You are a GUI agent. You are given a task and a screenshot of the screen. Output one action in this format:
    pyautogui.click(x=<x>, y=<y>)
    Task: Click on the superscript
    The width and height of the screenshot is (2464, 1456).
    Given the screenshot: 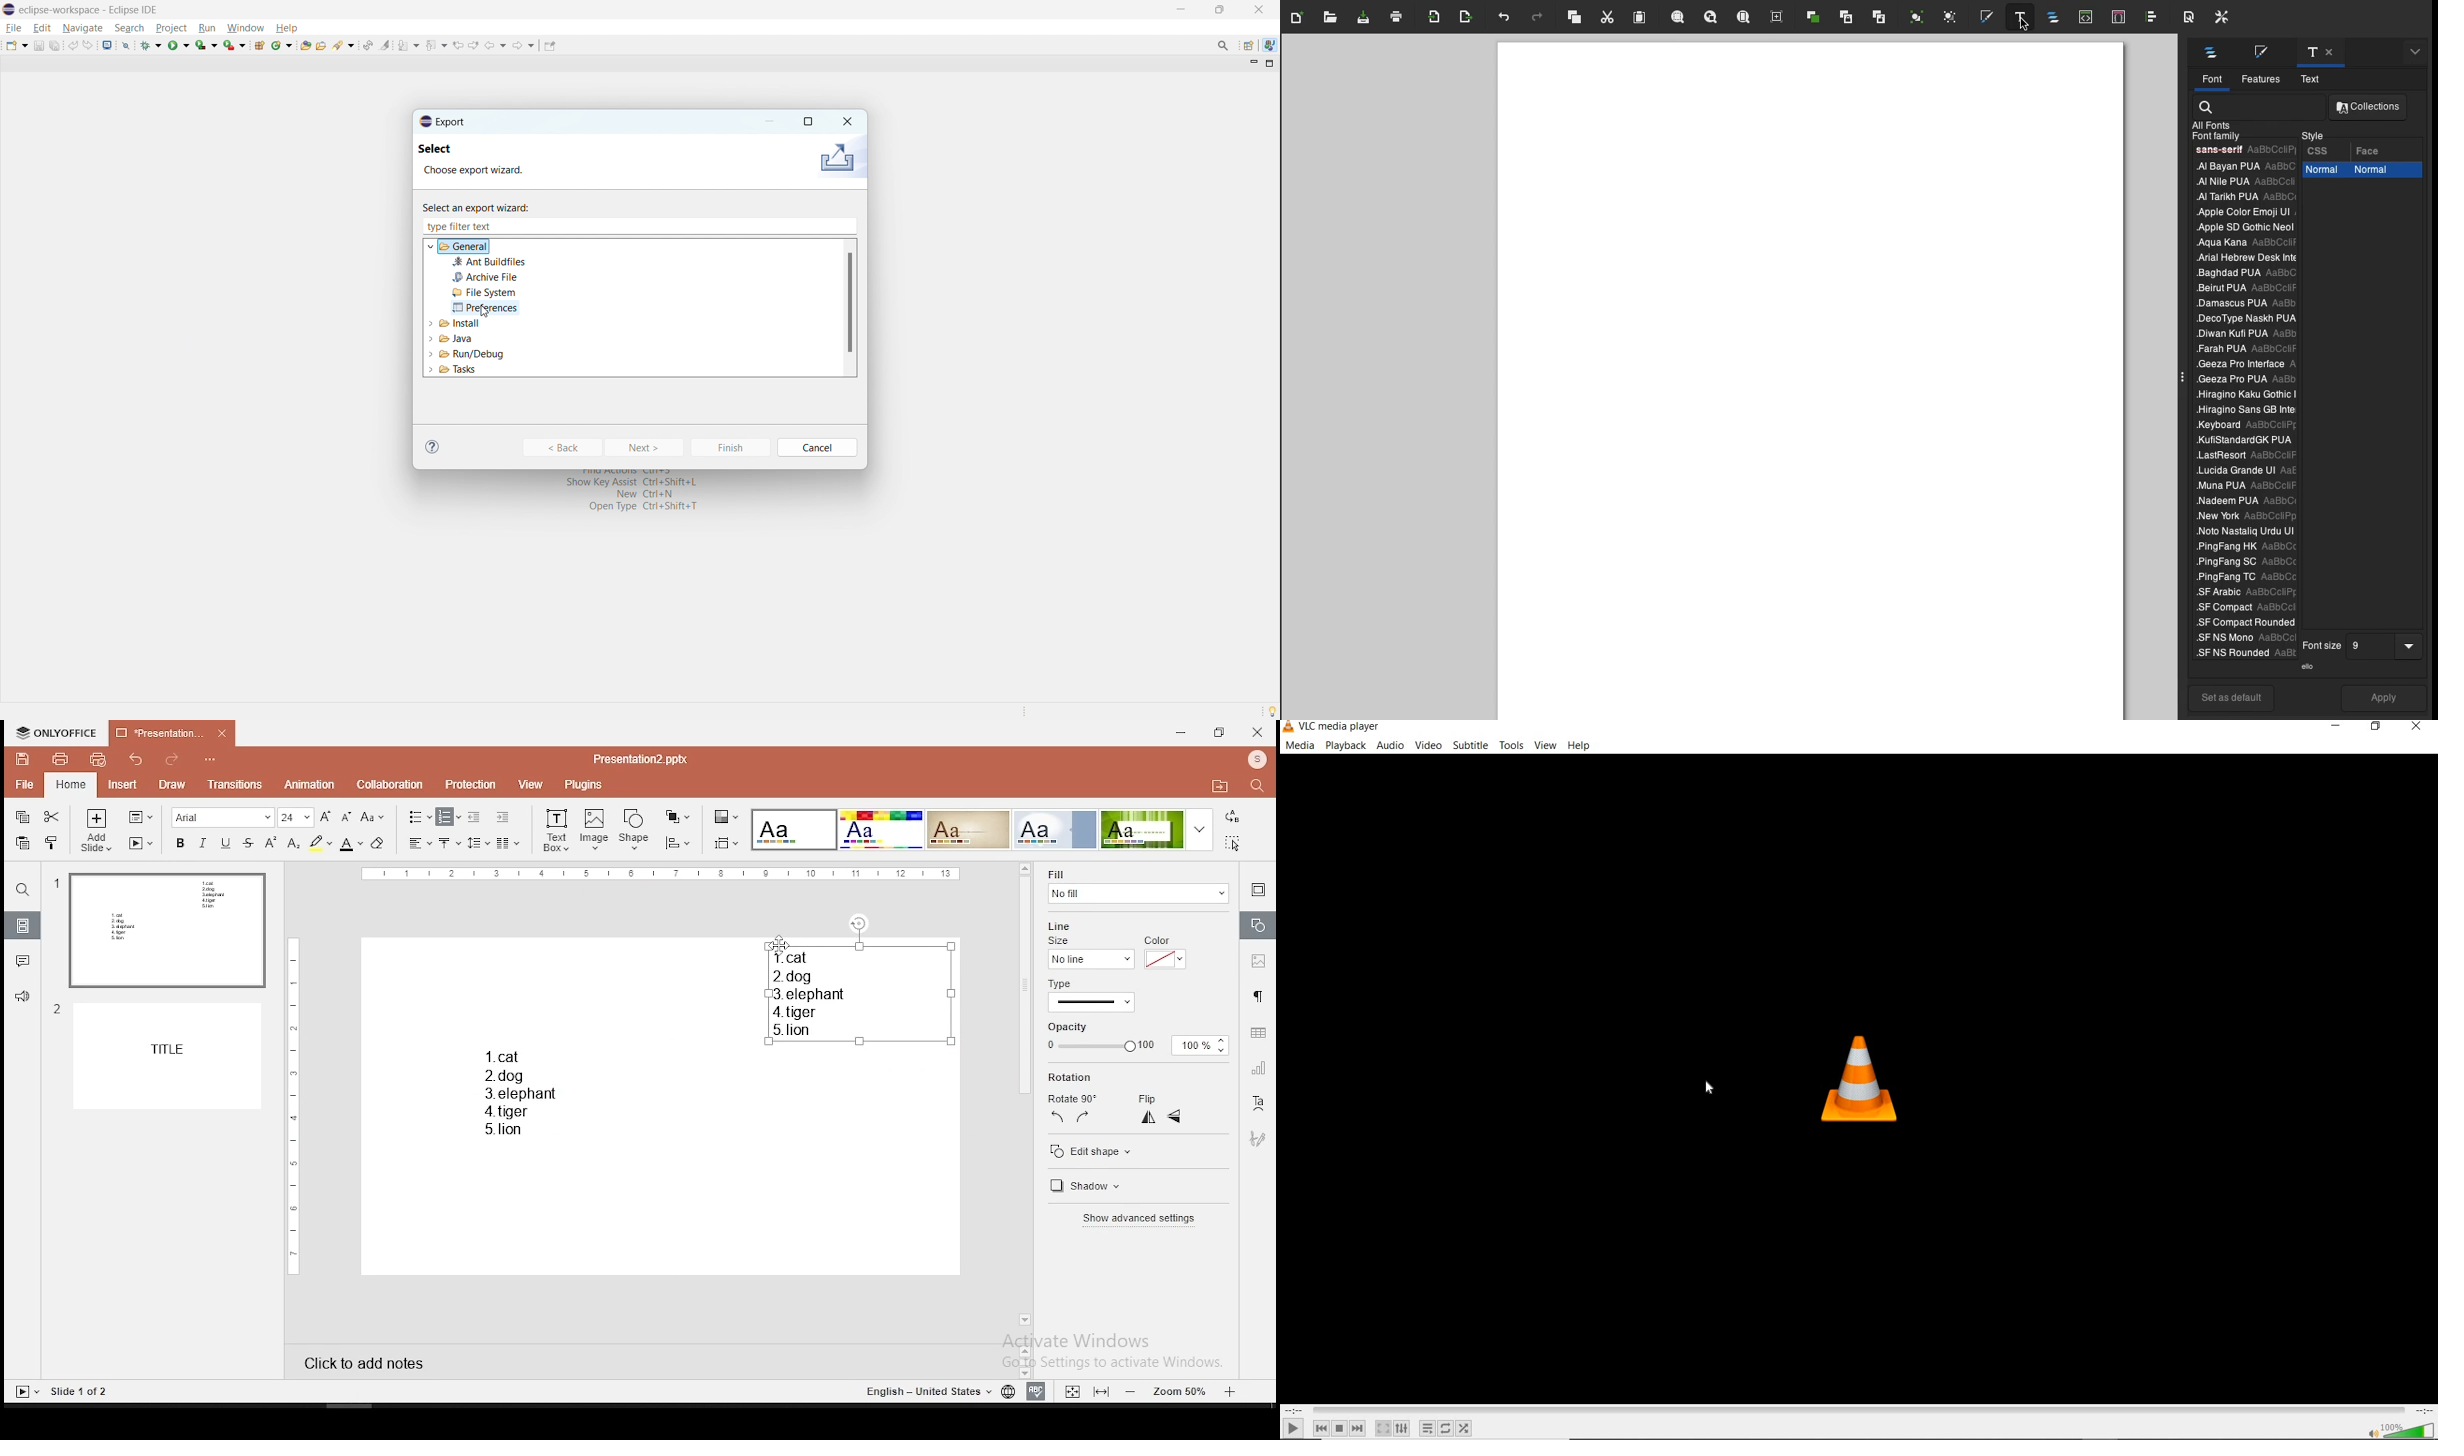 What is the action you would take?
    pyautogui.click(x=271, y=843)
    